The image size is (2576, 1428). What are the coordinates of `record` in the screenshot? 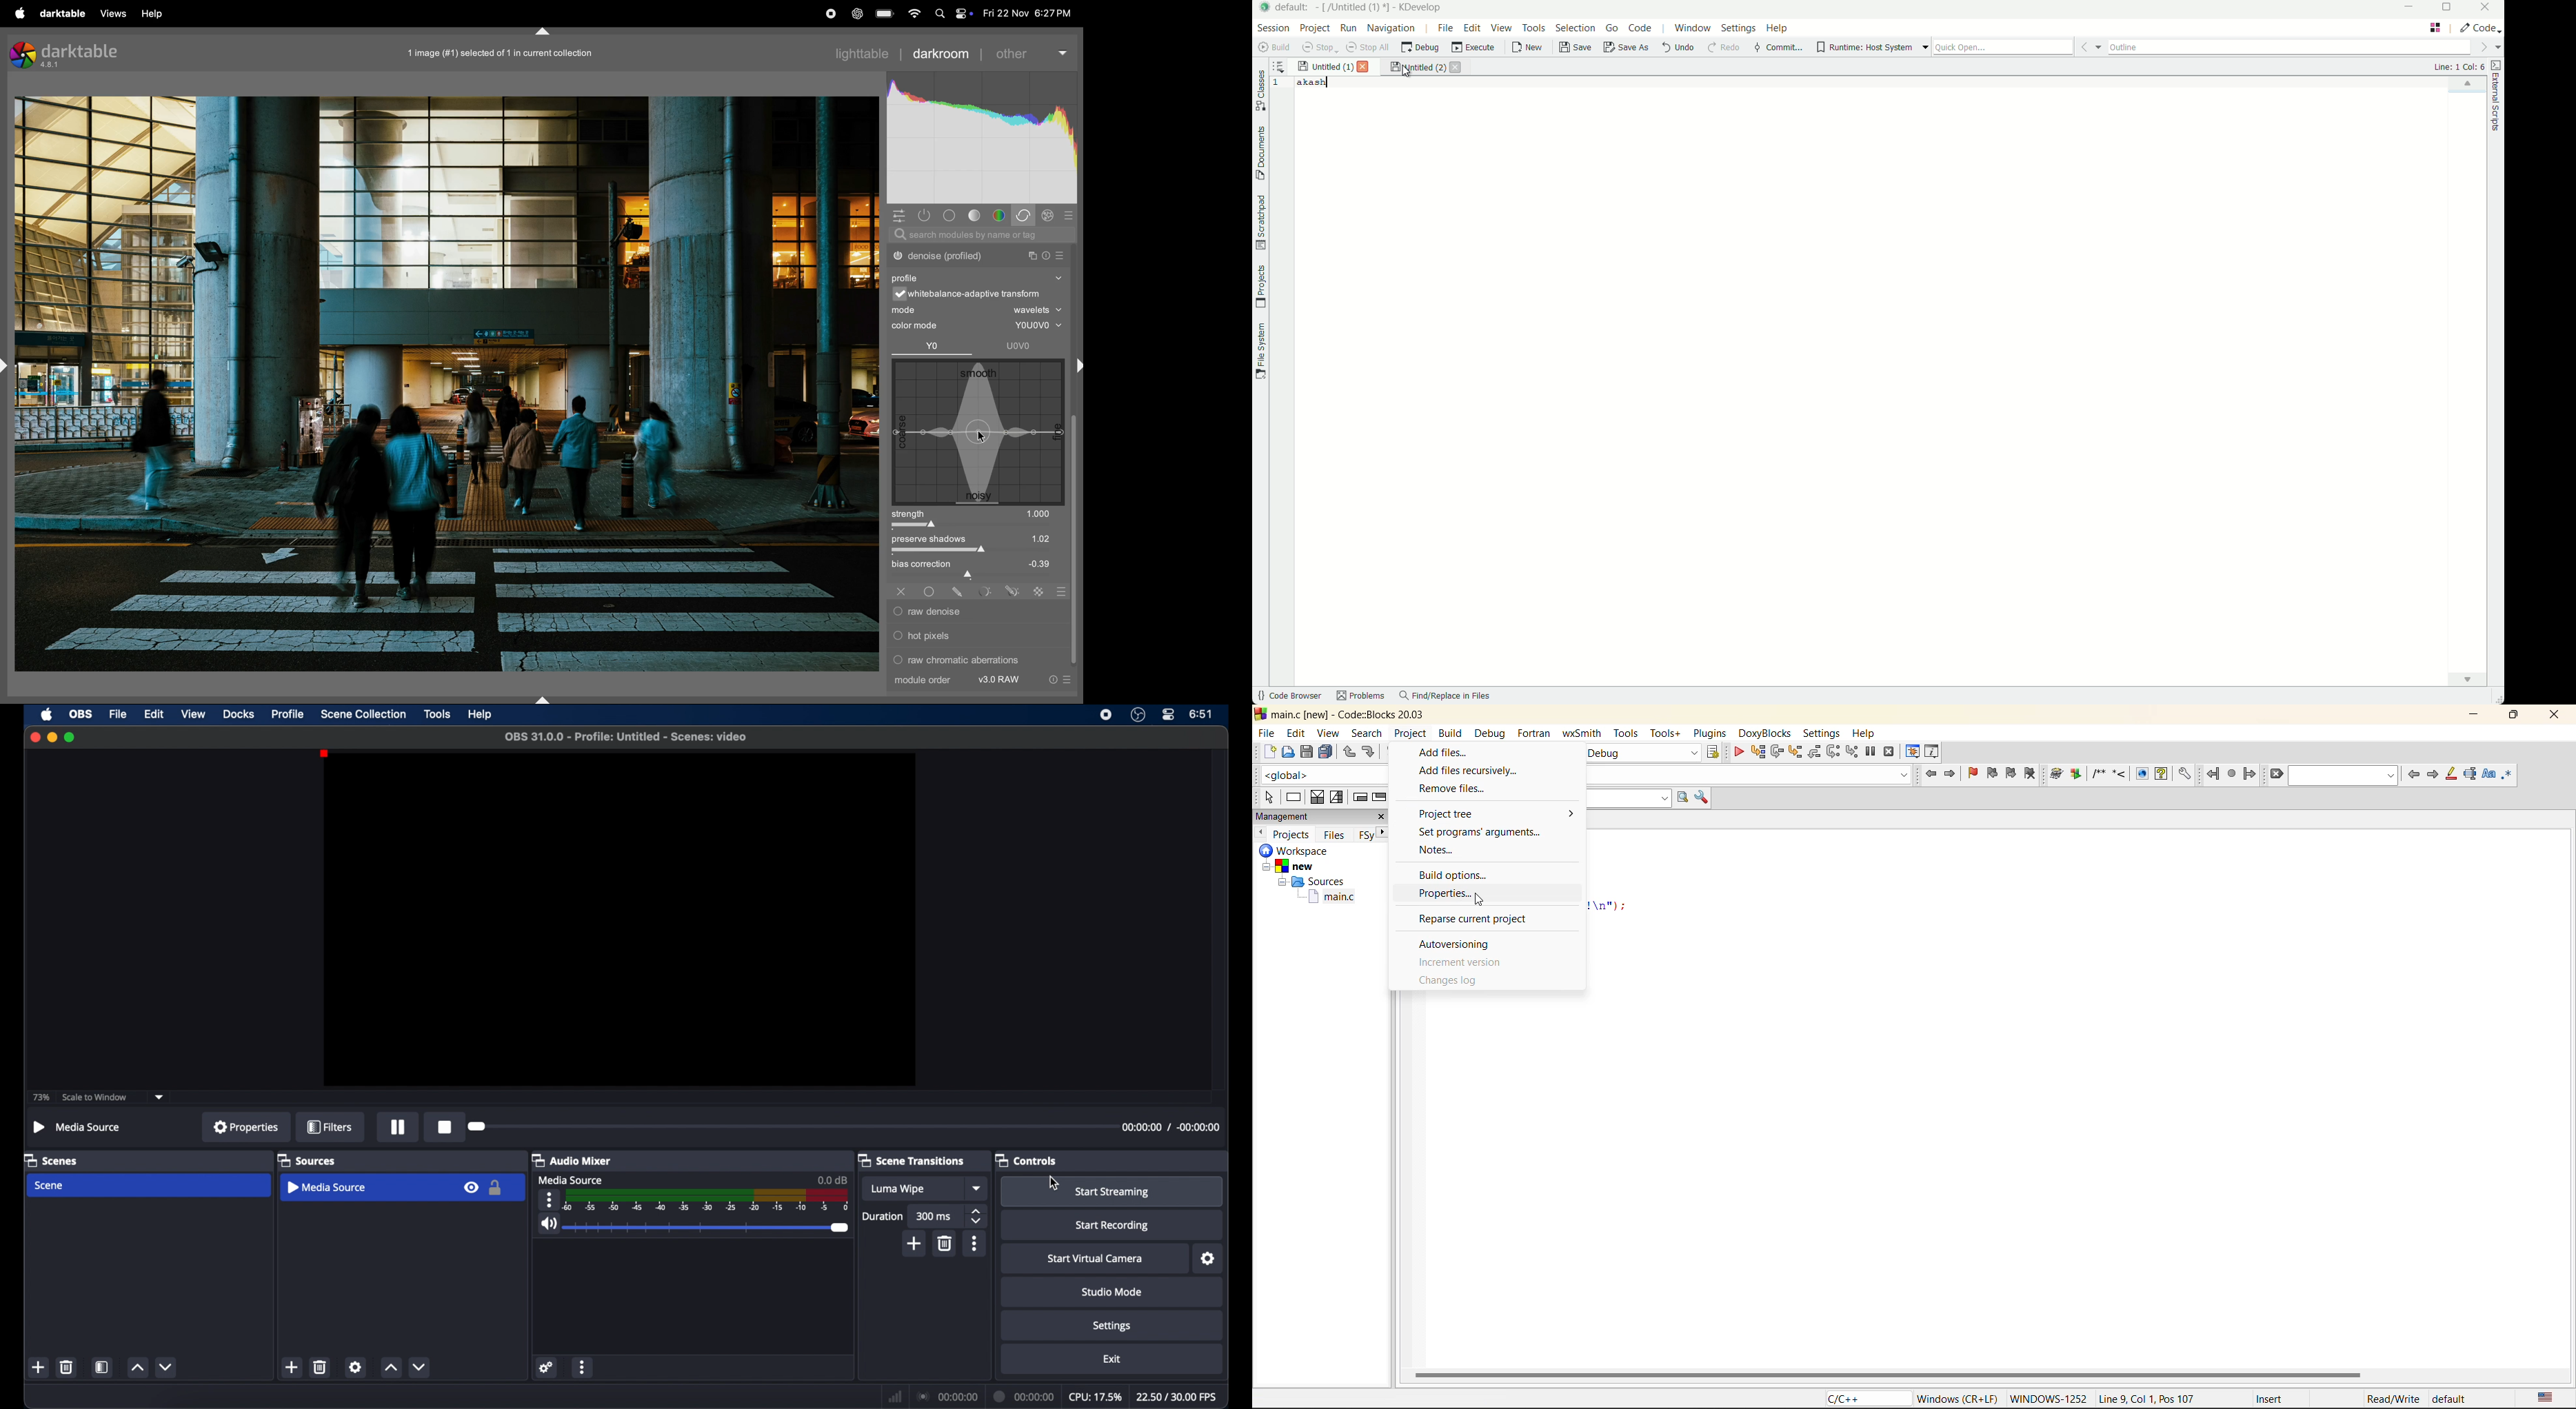 It's located at (446, 1127).